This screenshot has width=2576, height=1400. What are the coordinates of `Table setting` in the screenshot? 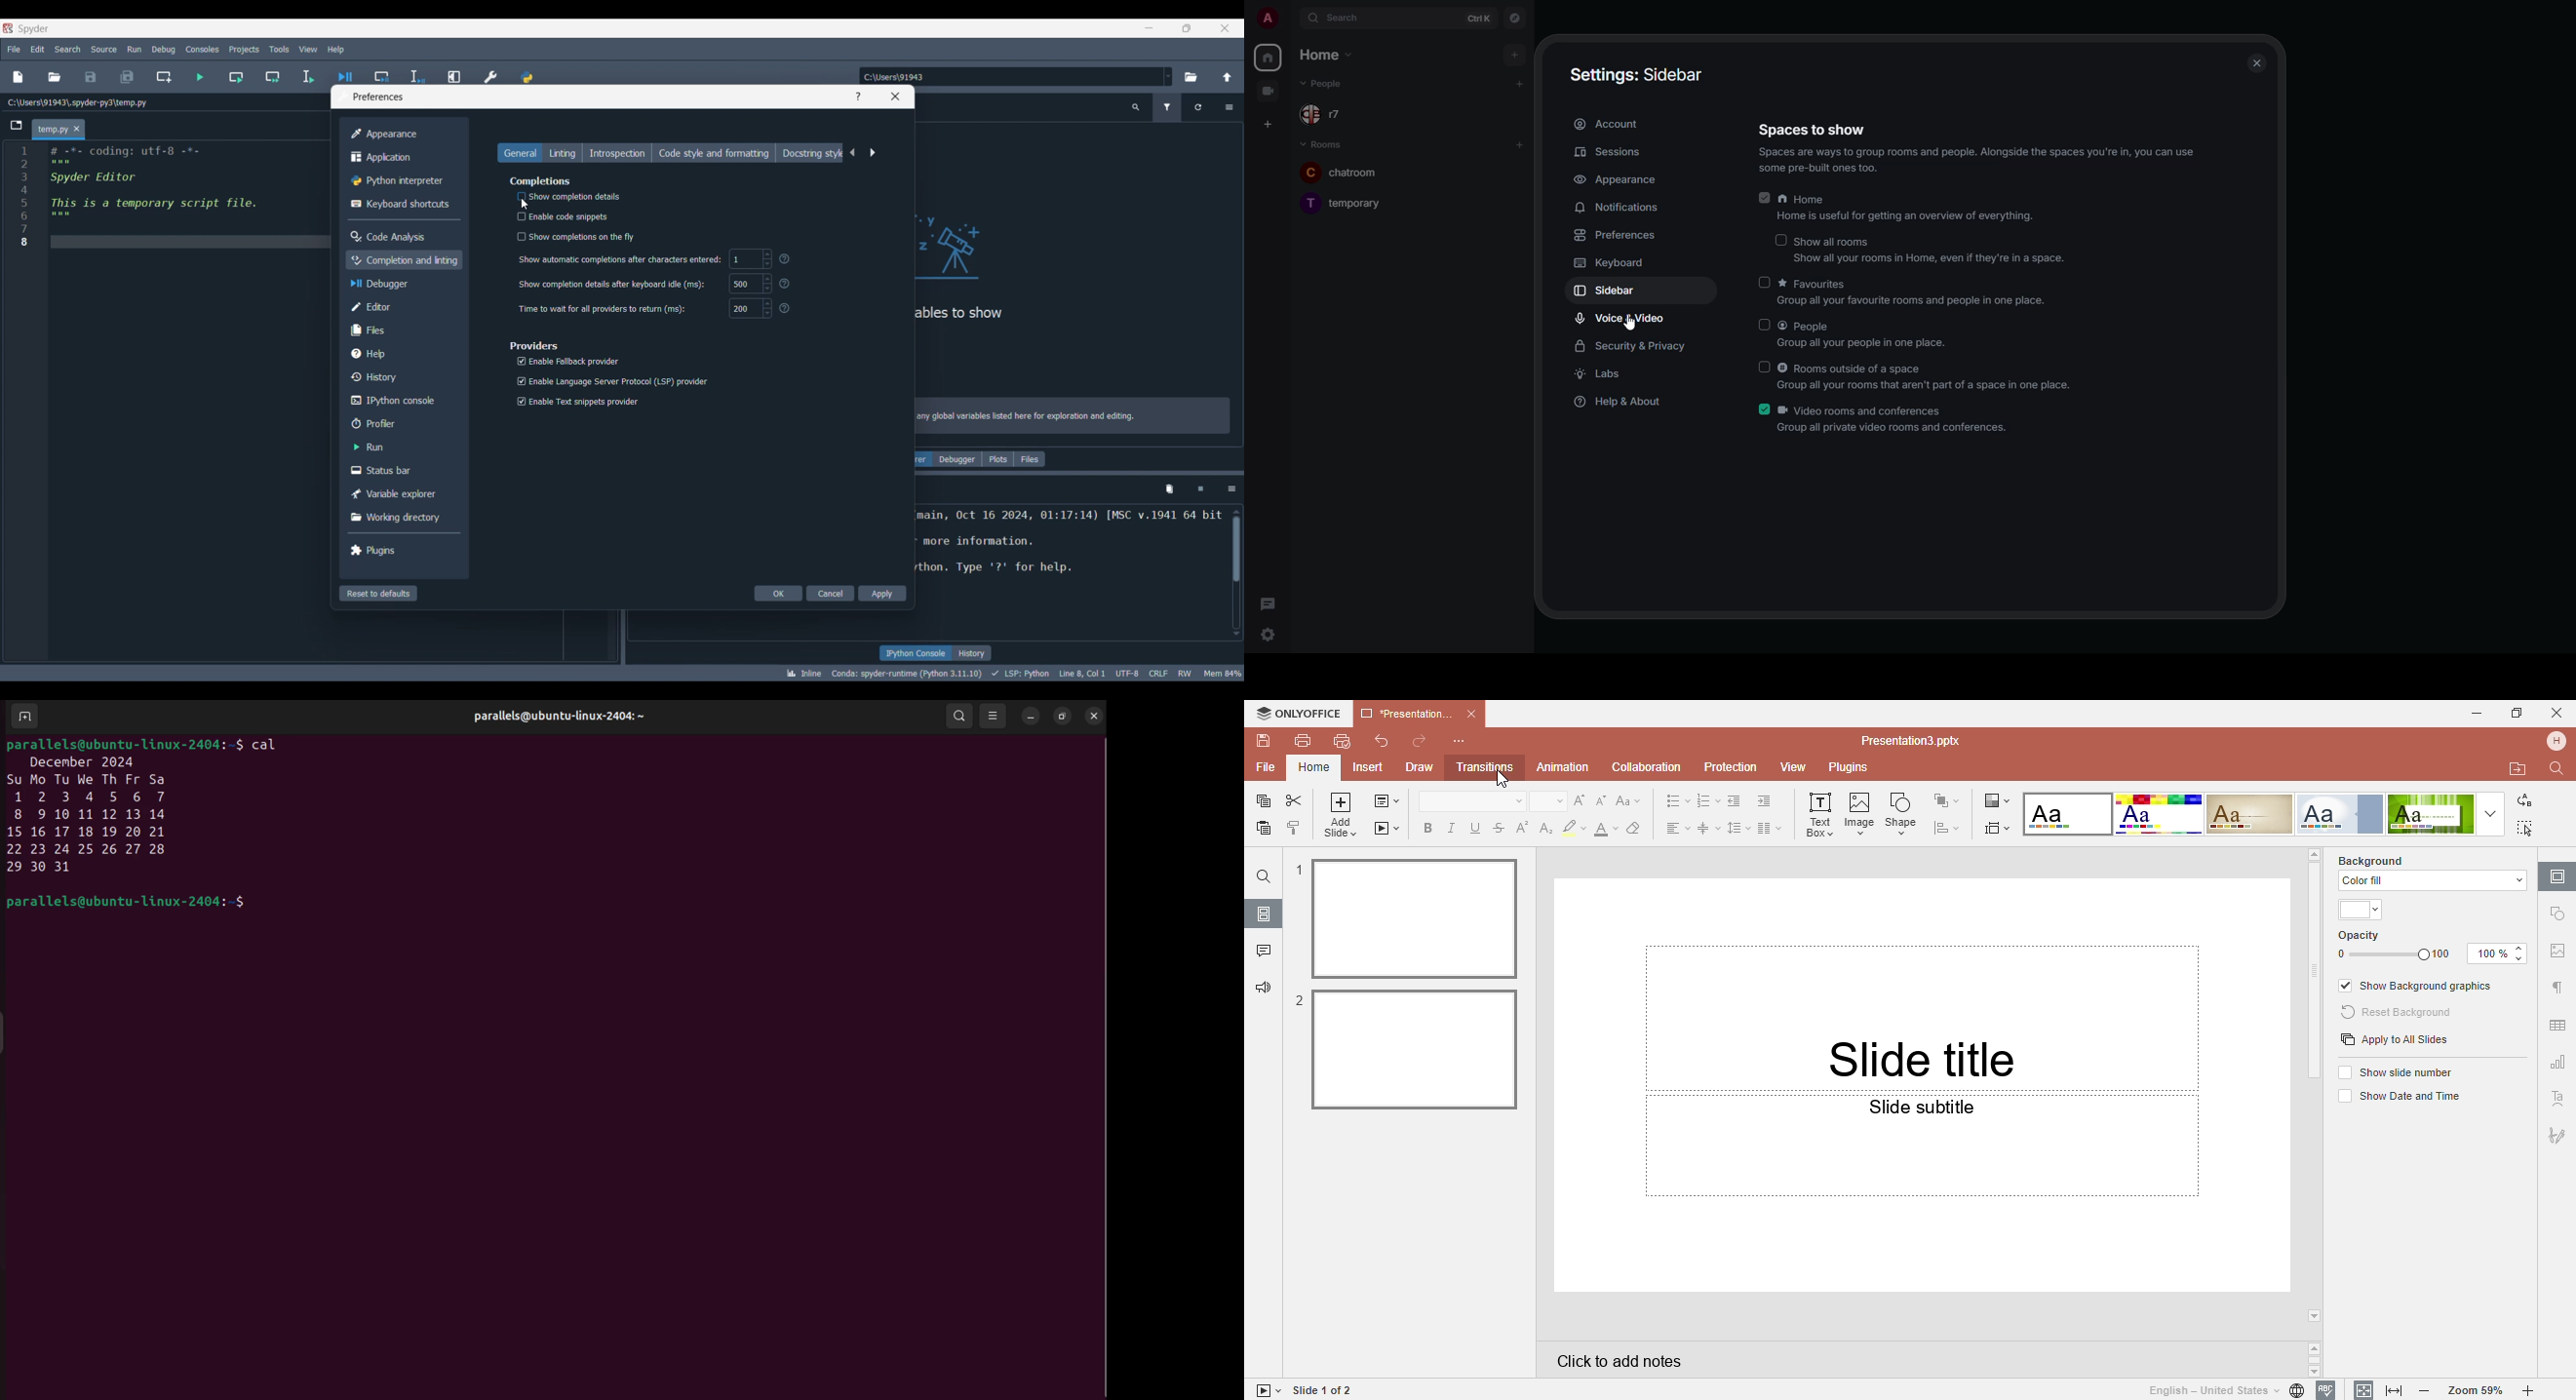 It's located at (2558, 1022).